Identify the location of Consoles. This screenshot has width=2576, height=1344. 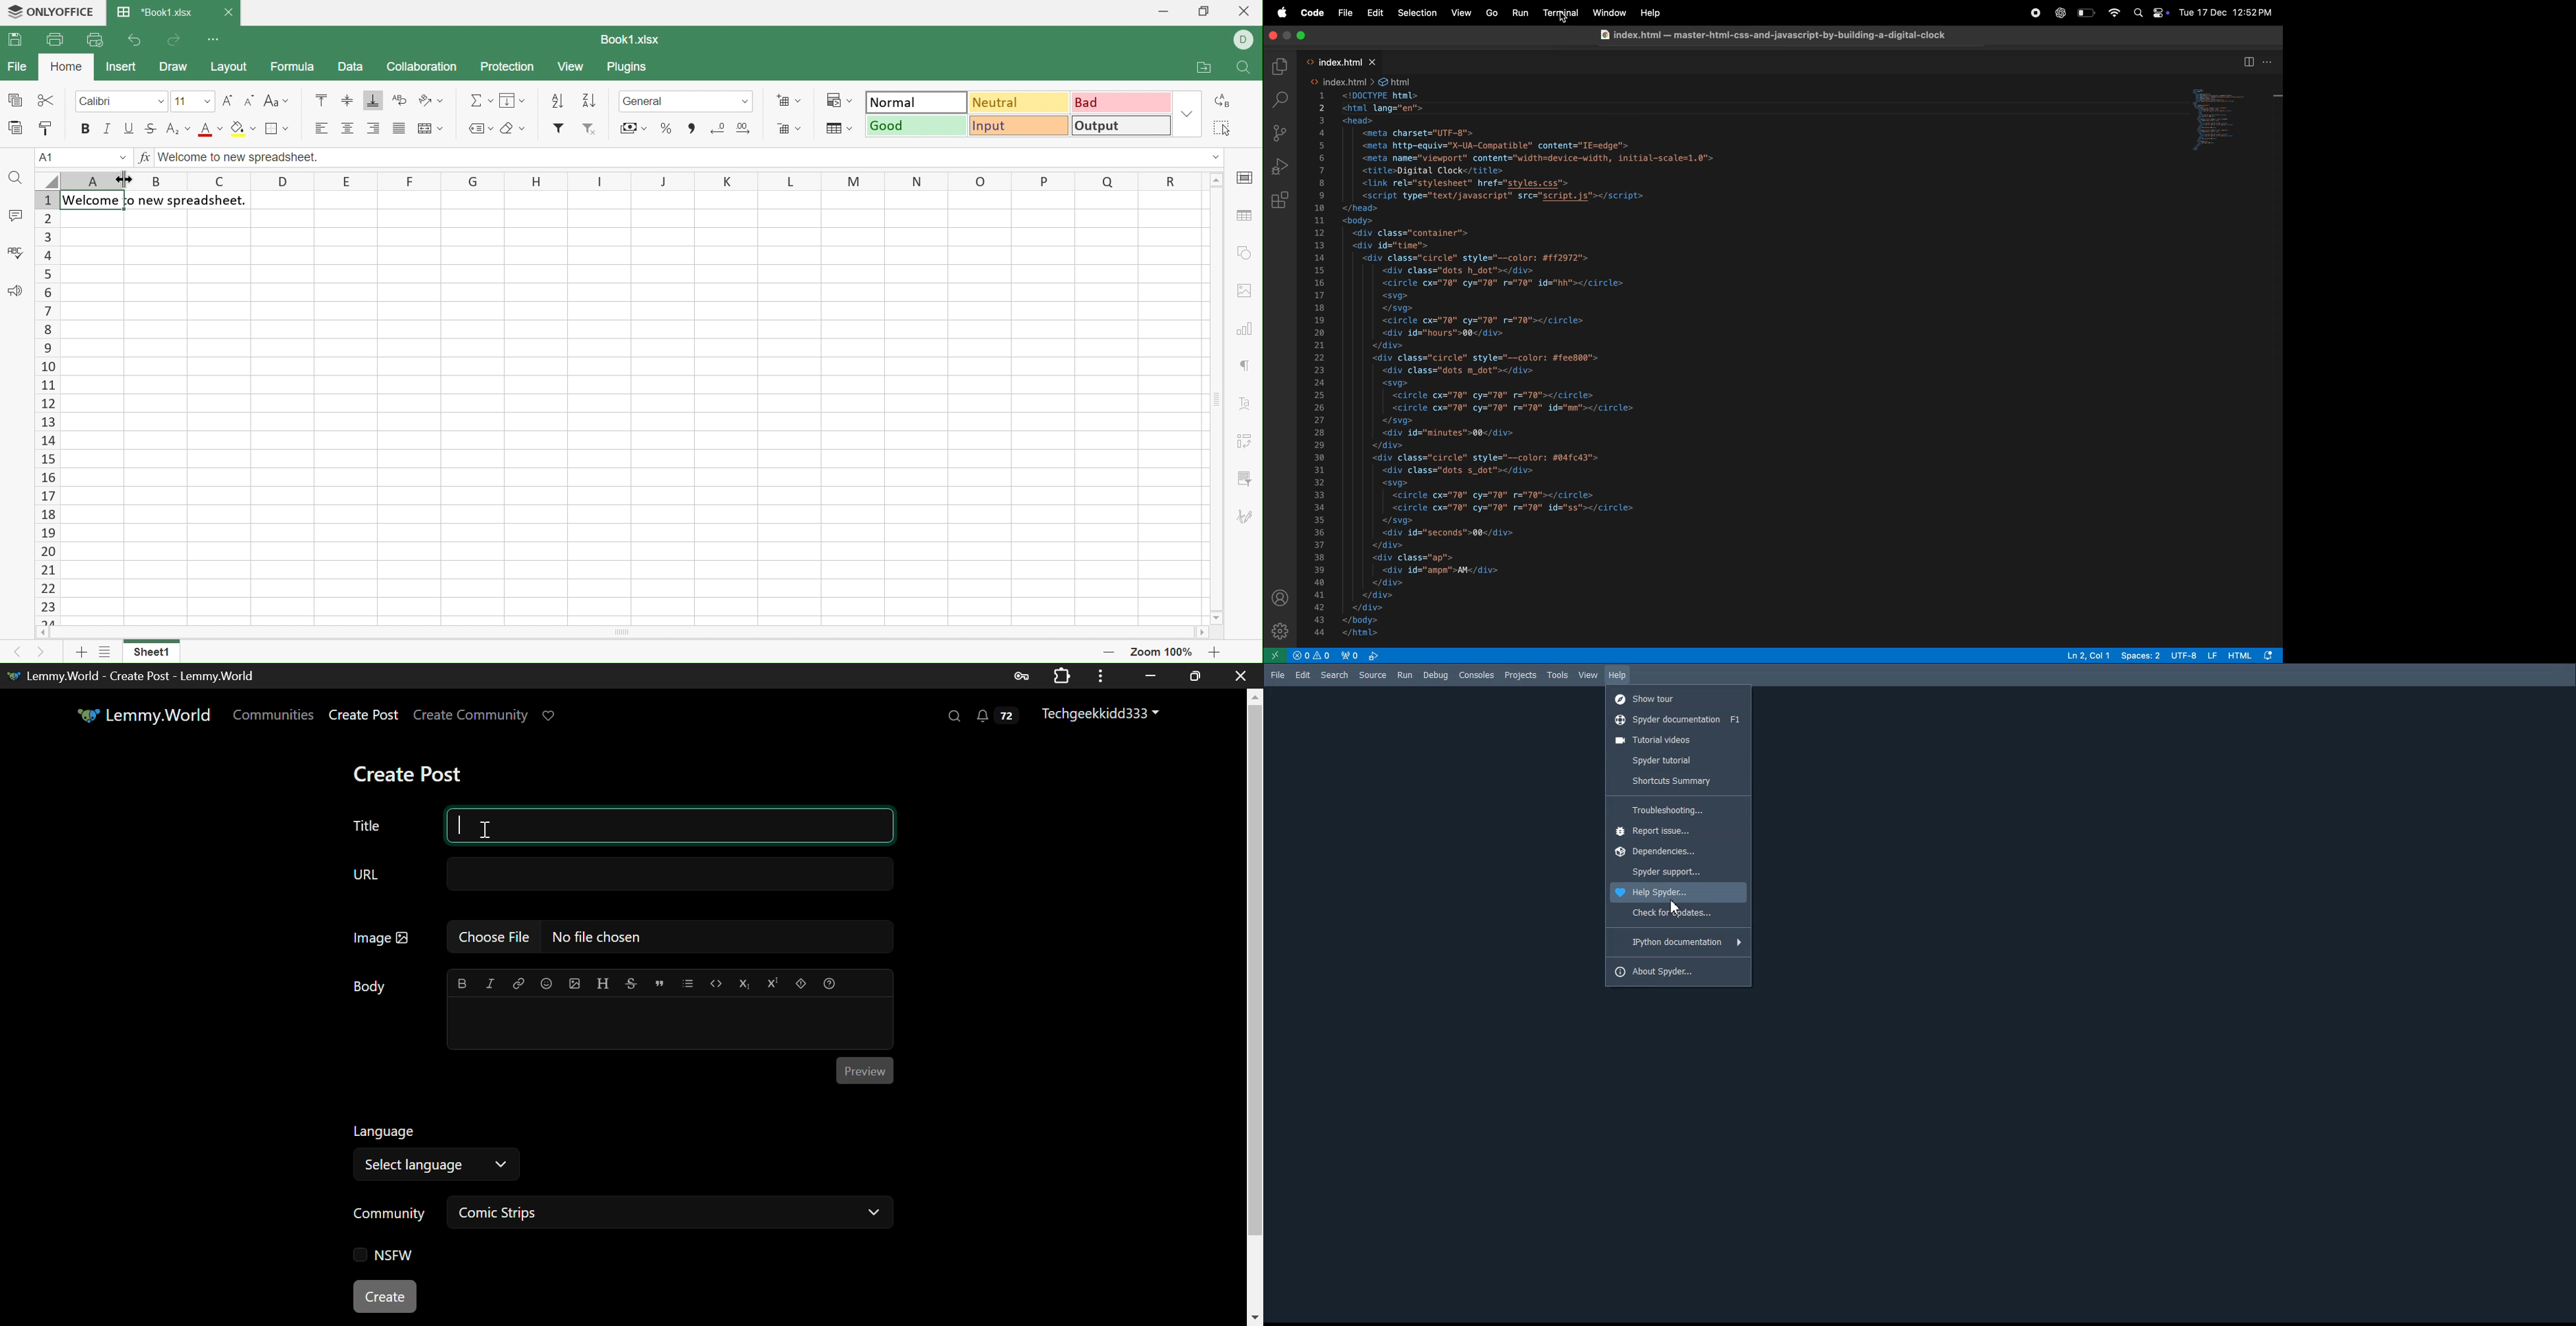
(1476, 675).